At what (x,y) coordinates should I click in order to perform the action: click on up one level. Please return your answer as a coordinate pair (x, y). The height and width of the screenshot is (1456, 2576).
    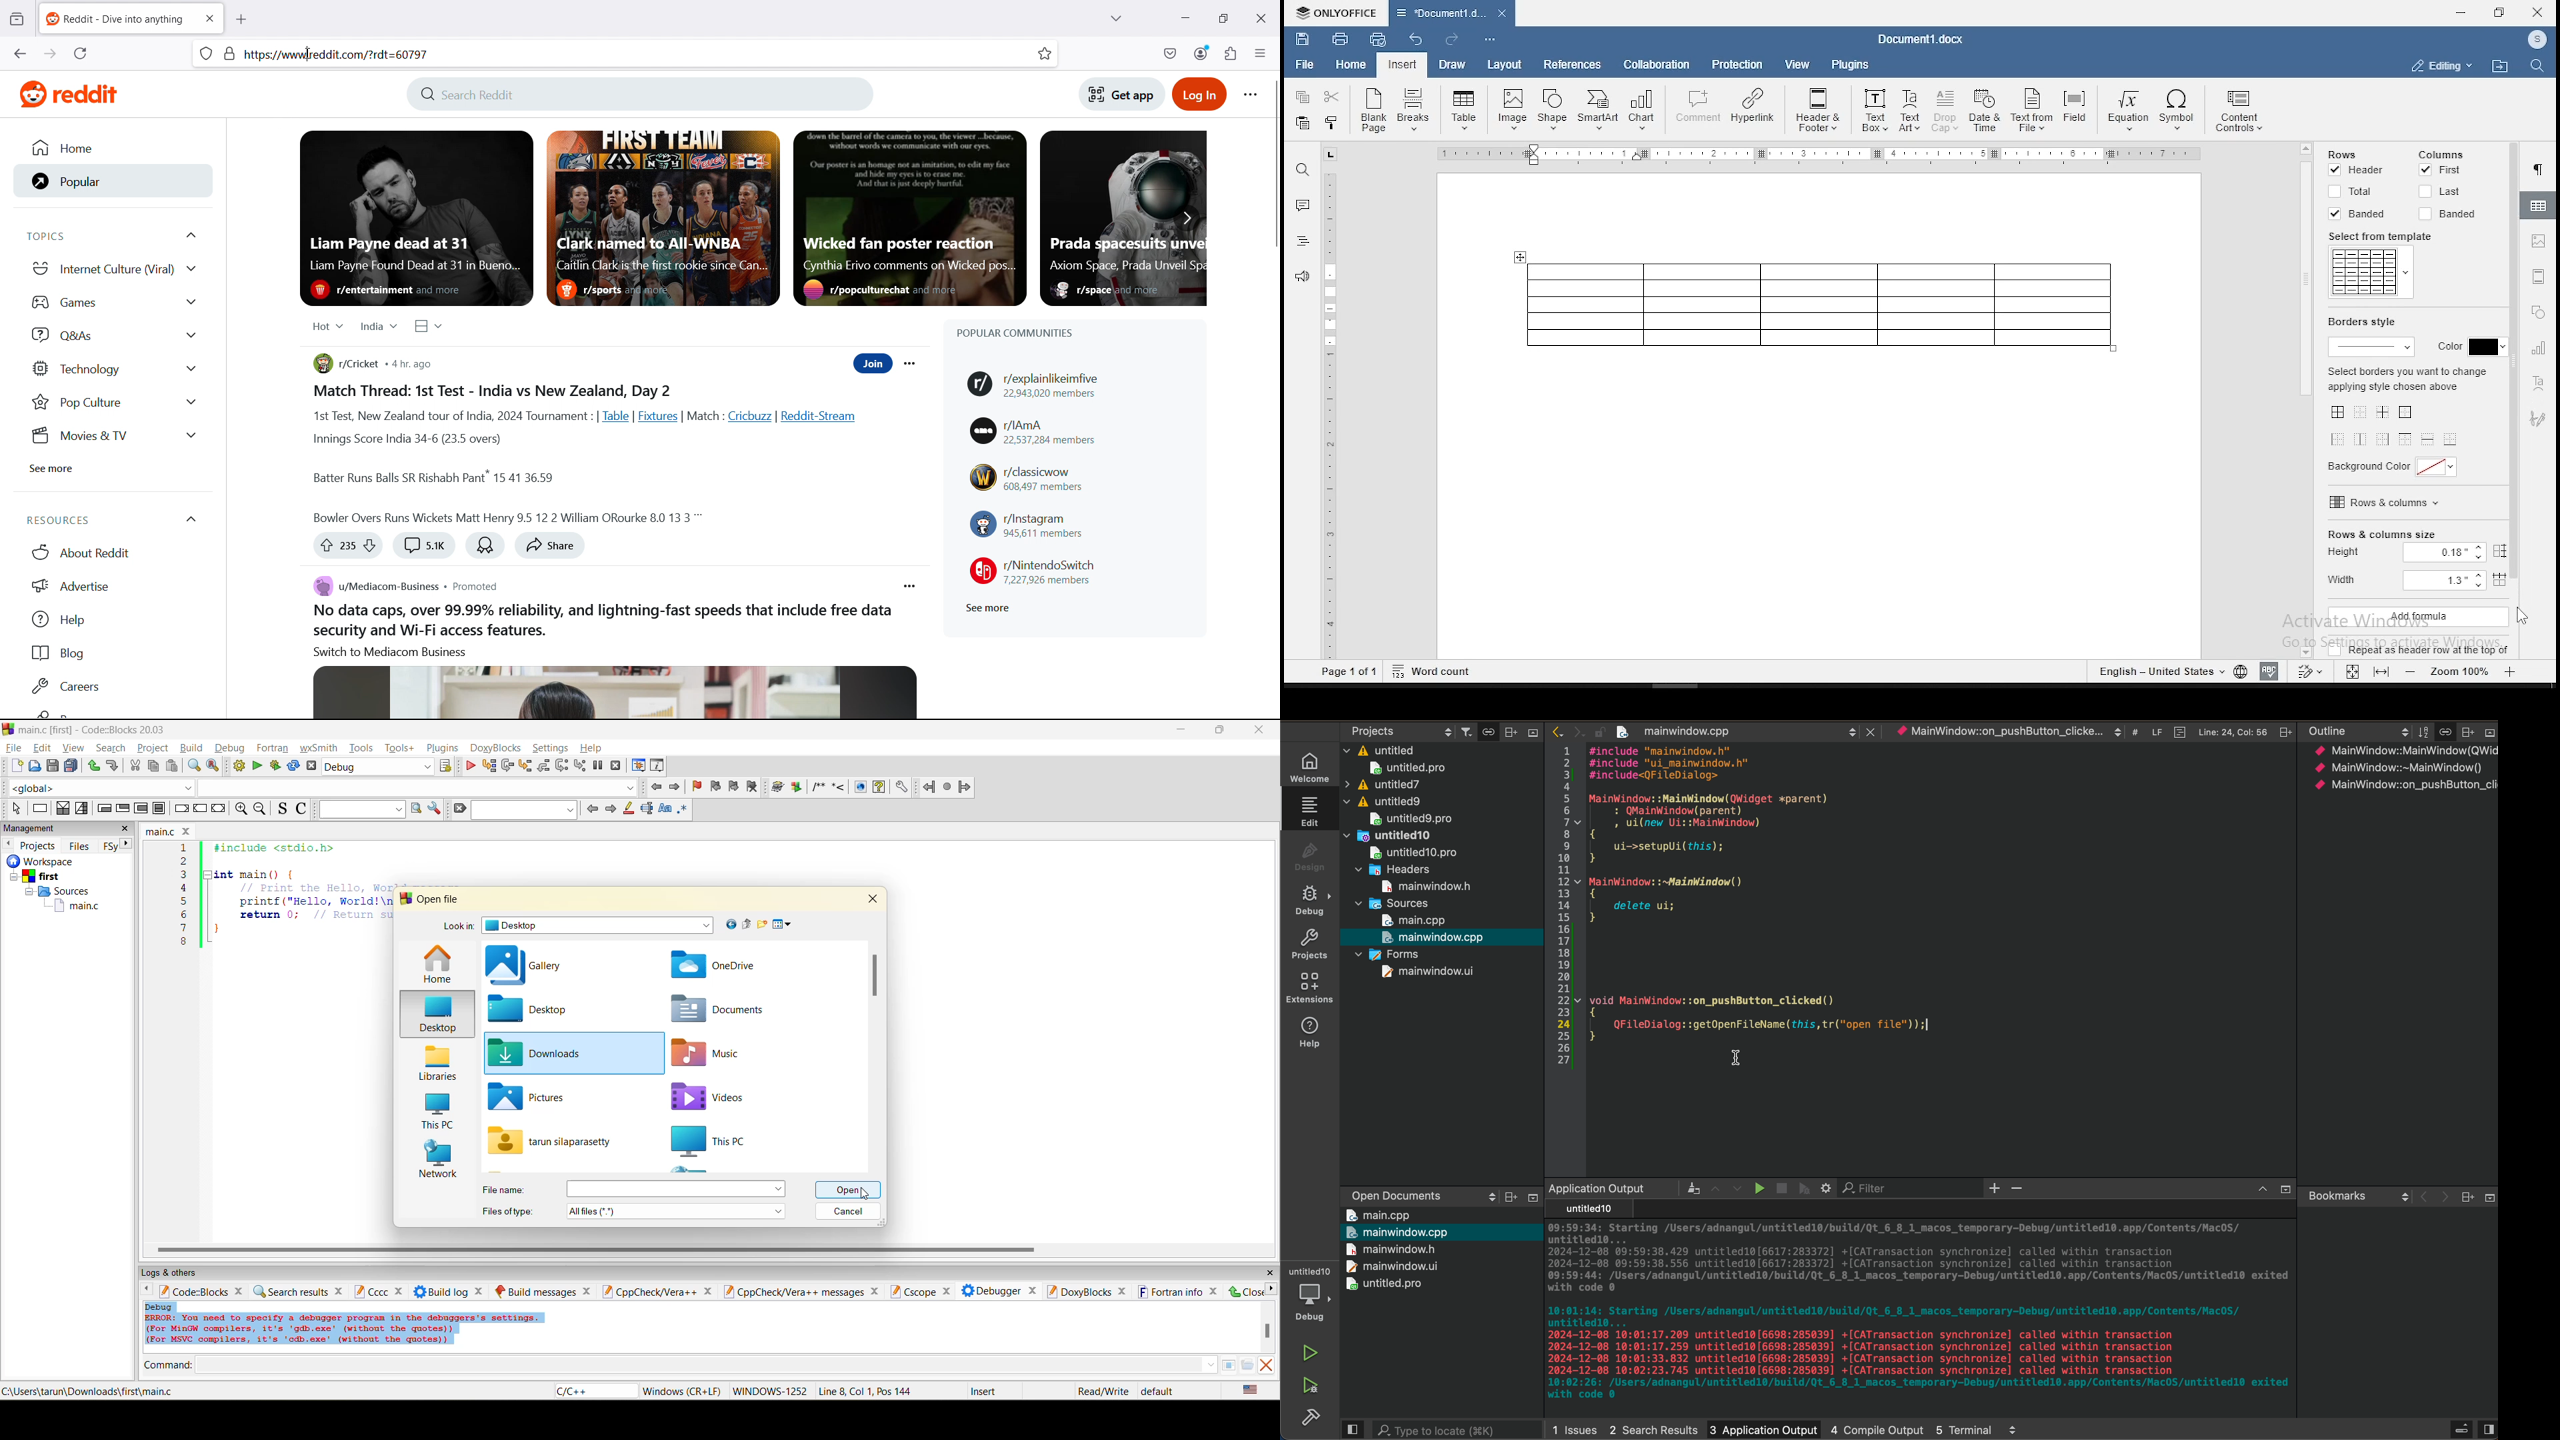
    Looking at the image, I should click on (746, 925).